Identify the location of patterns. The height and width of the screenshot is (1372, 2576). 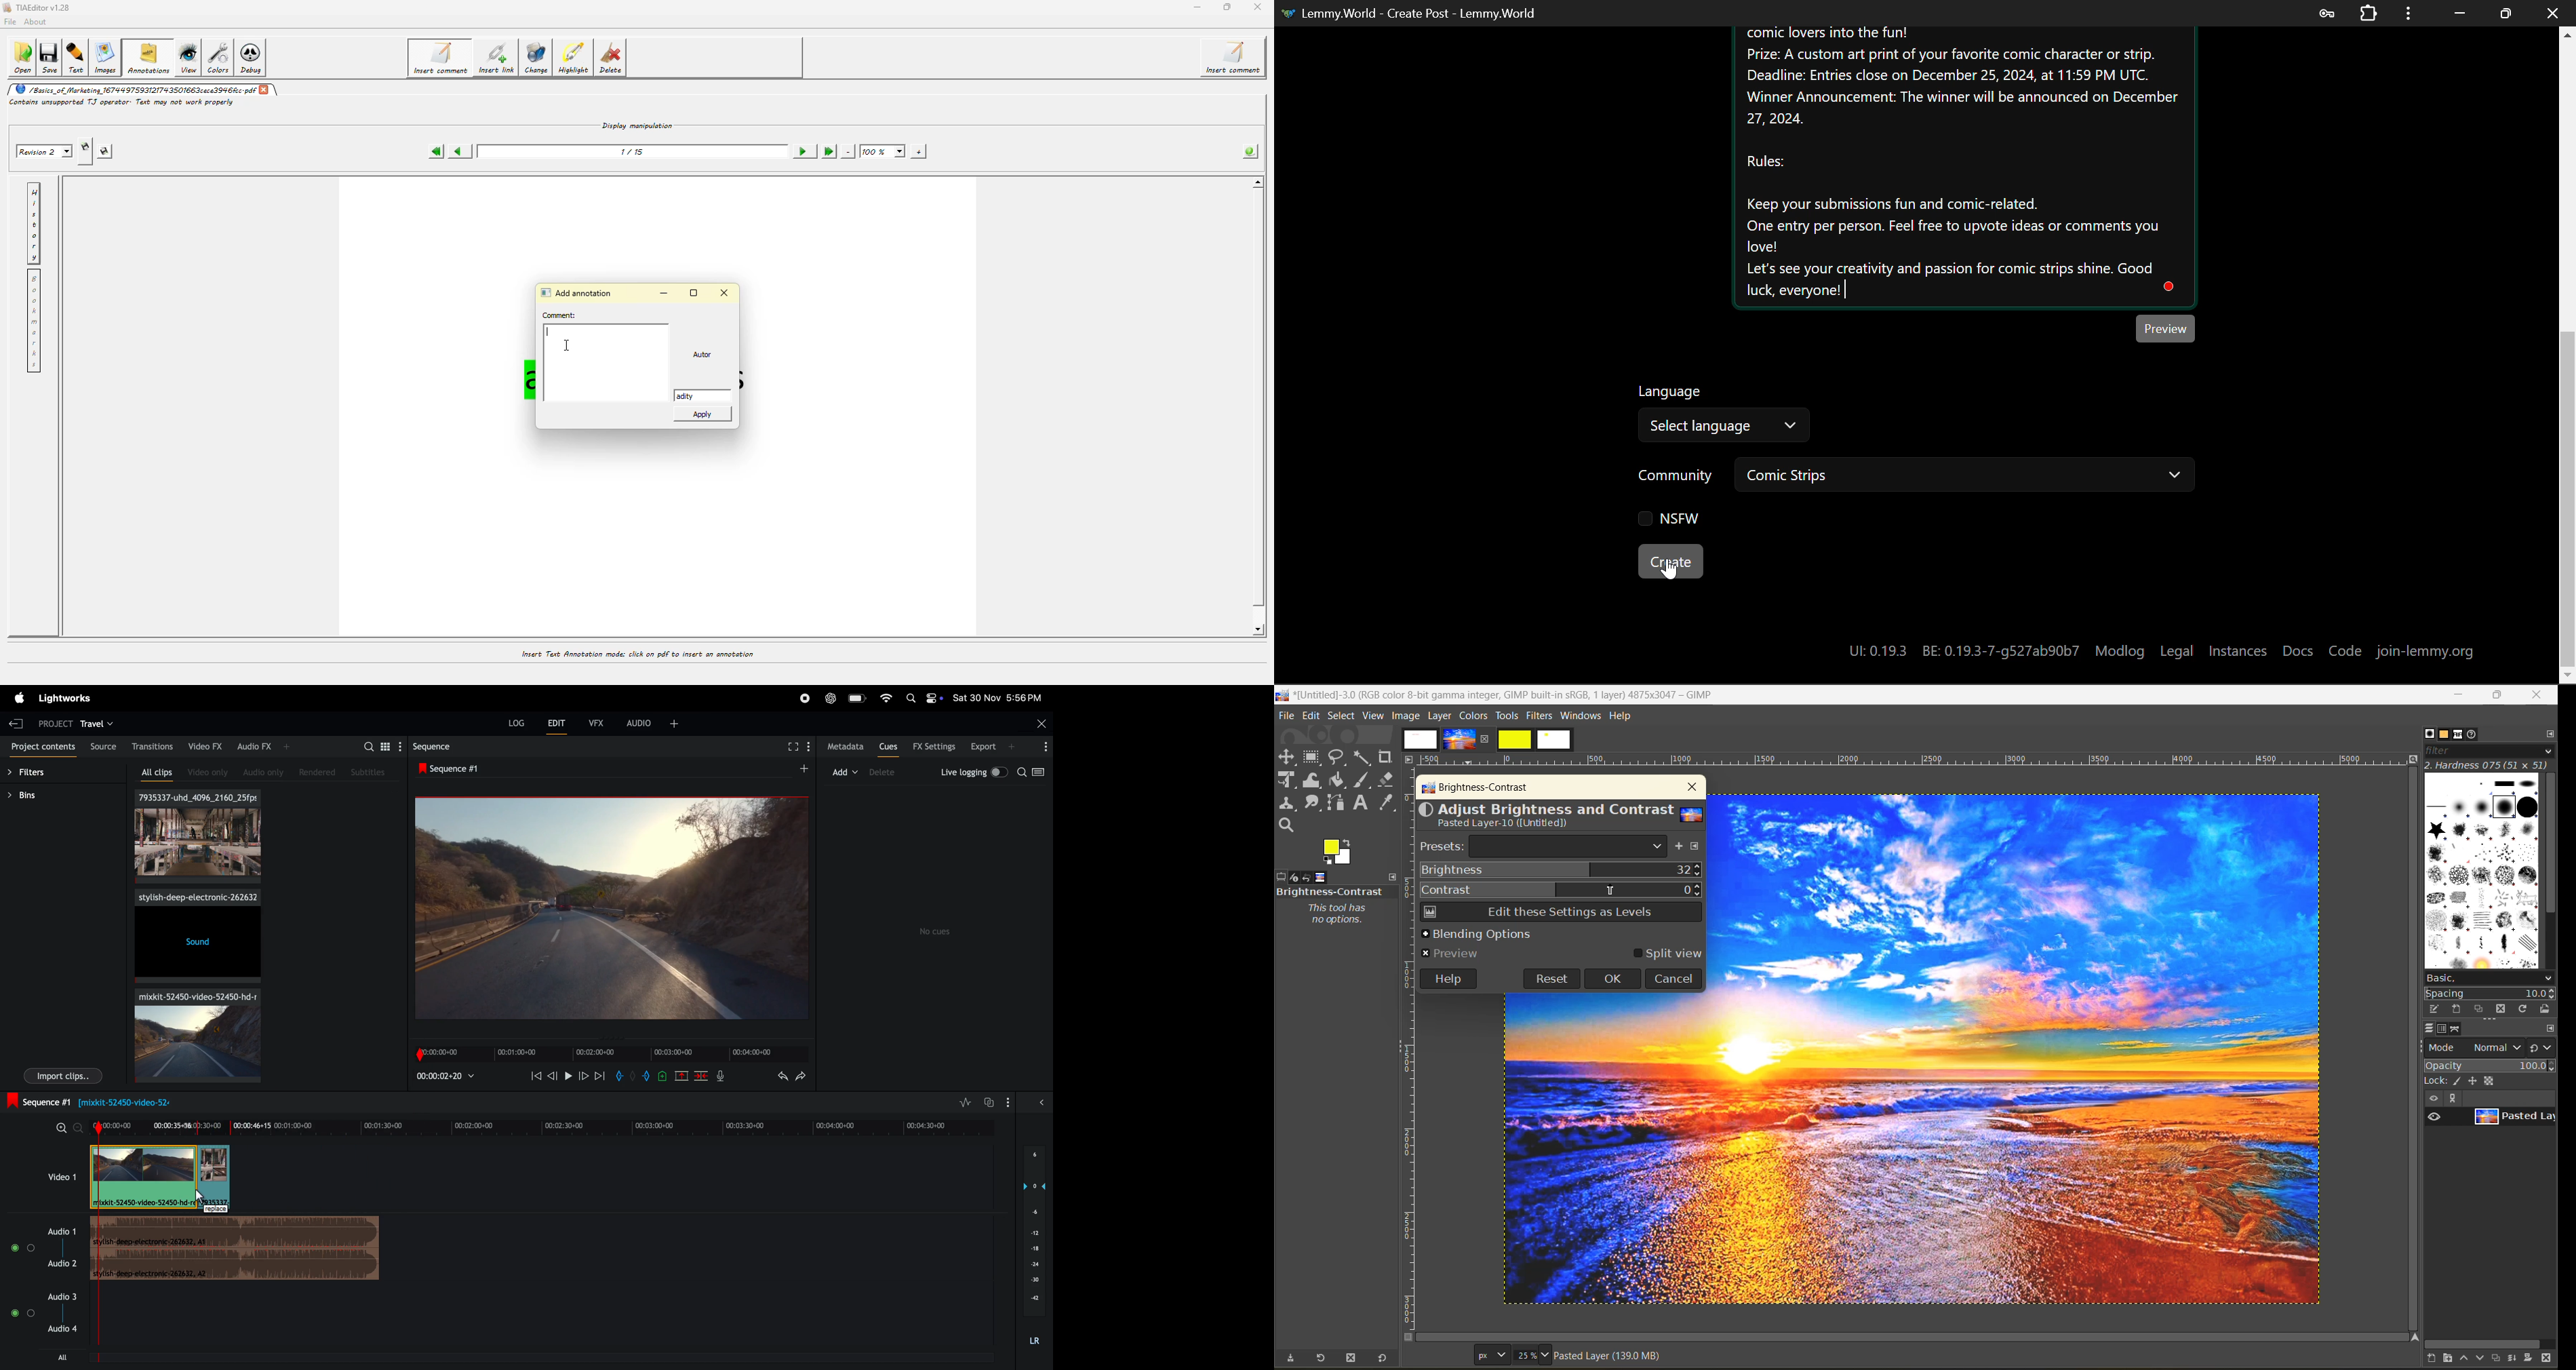
(2446, 735).